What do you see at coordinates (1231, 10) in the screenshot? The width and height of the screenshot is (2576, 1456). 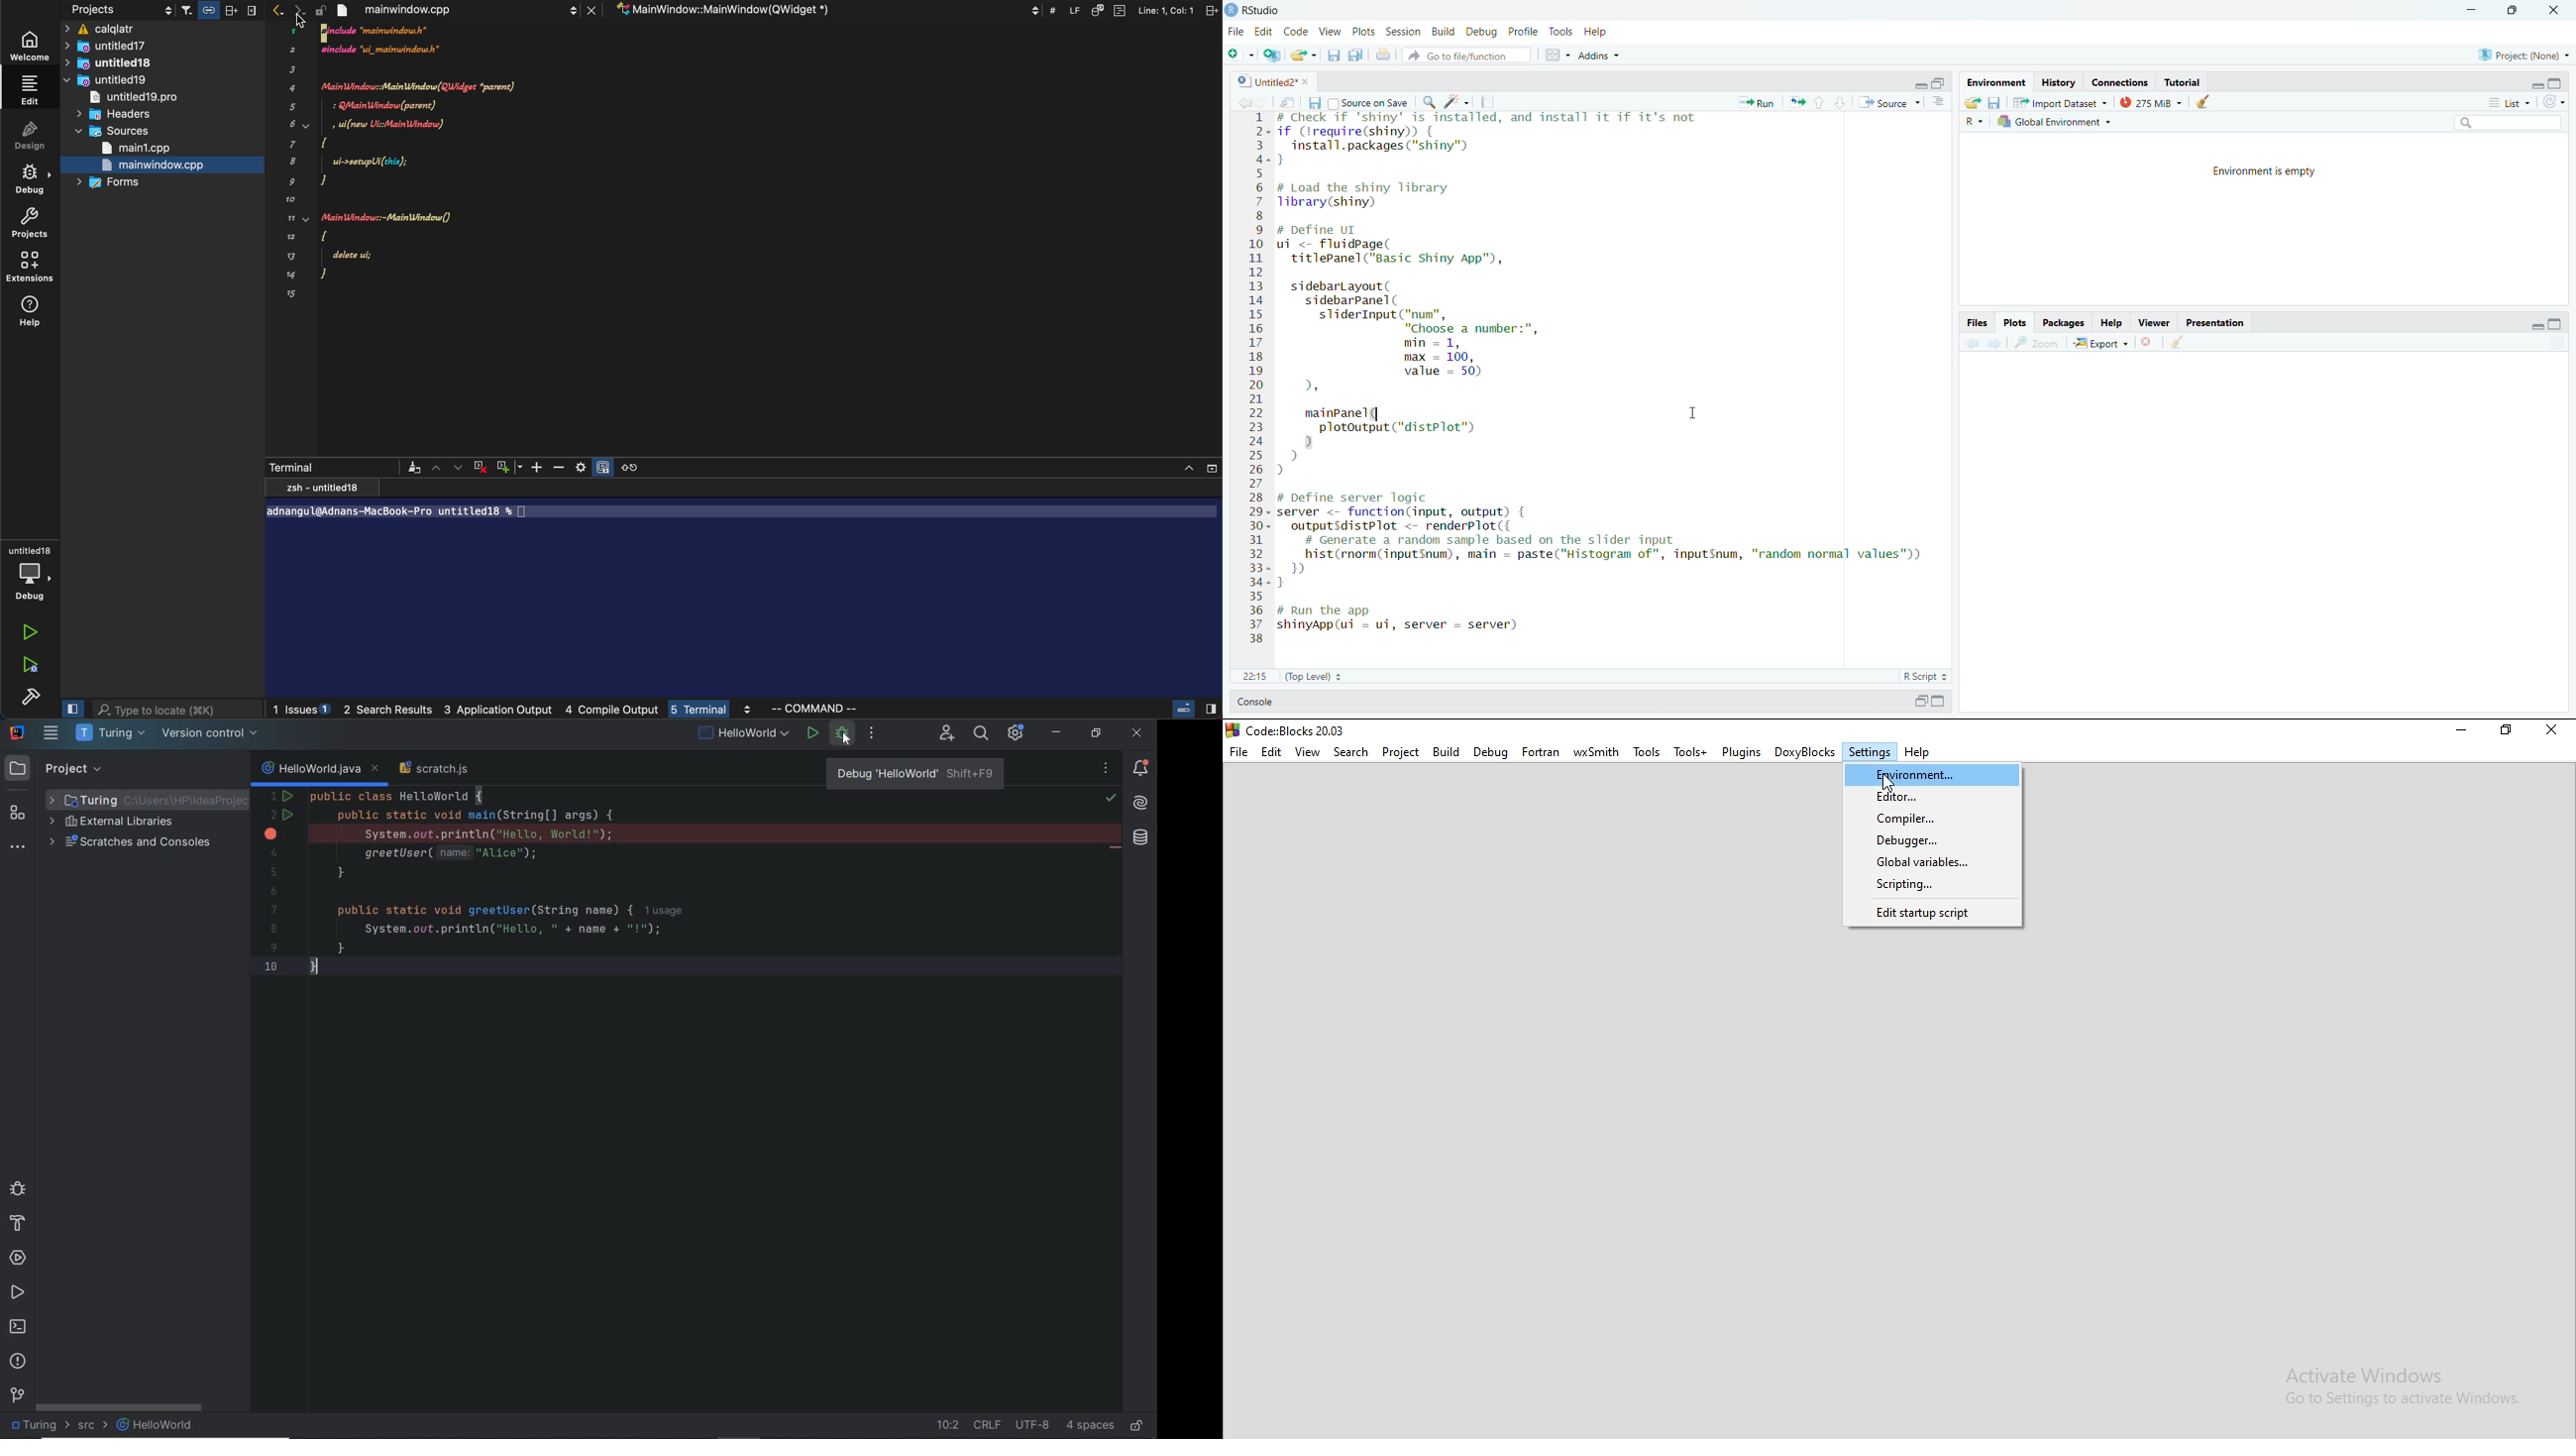 I see `logo` at bounding box center [1231, 10].